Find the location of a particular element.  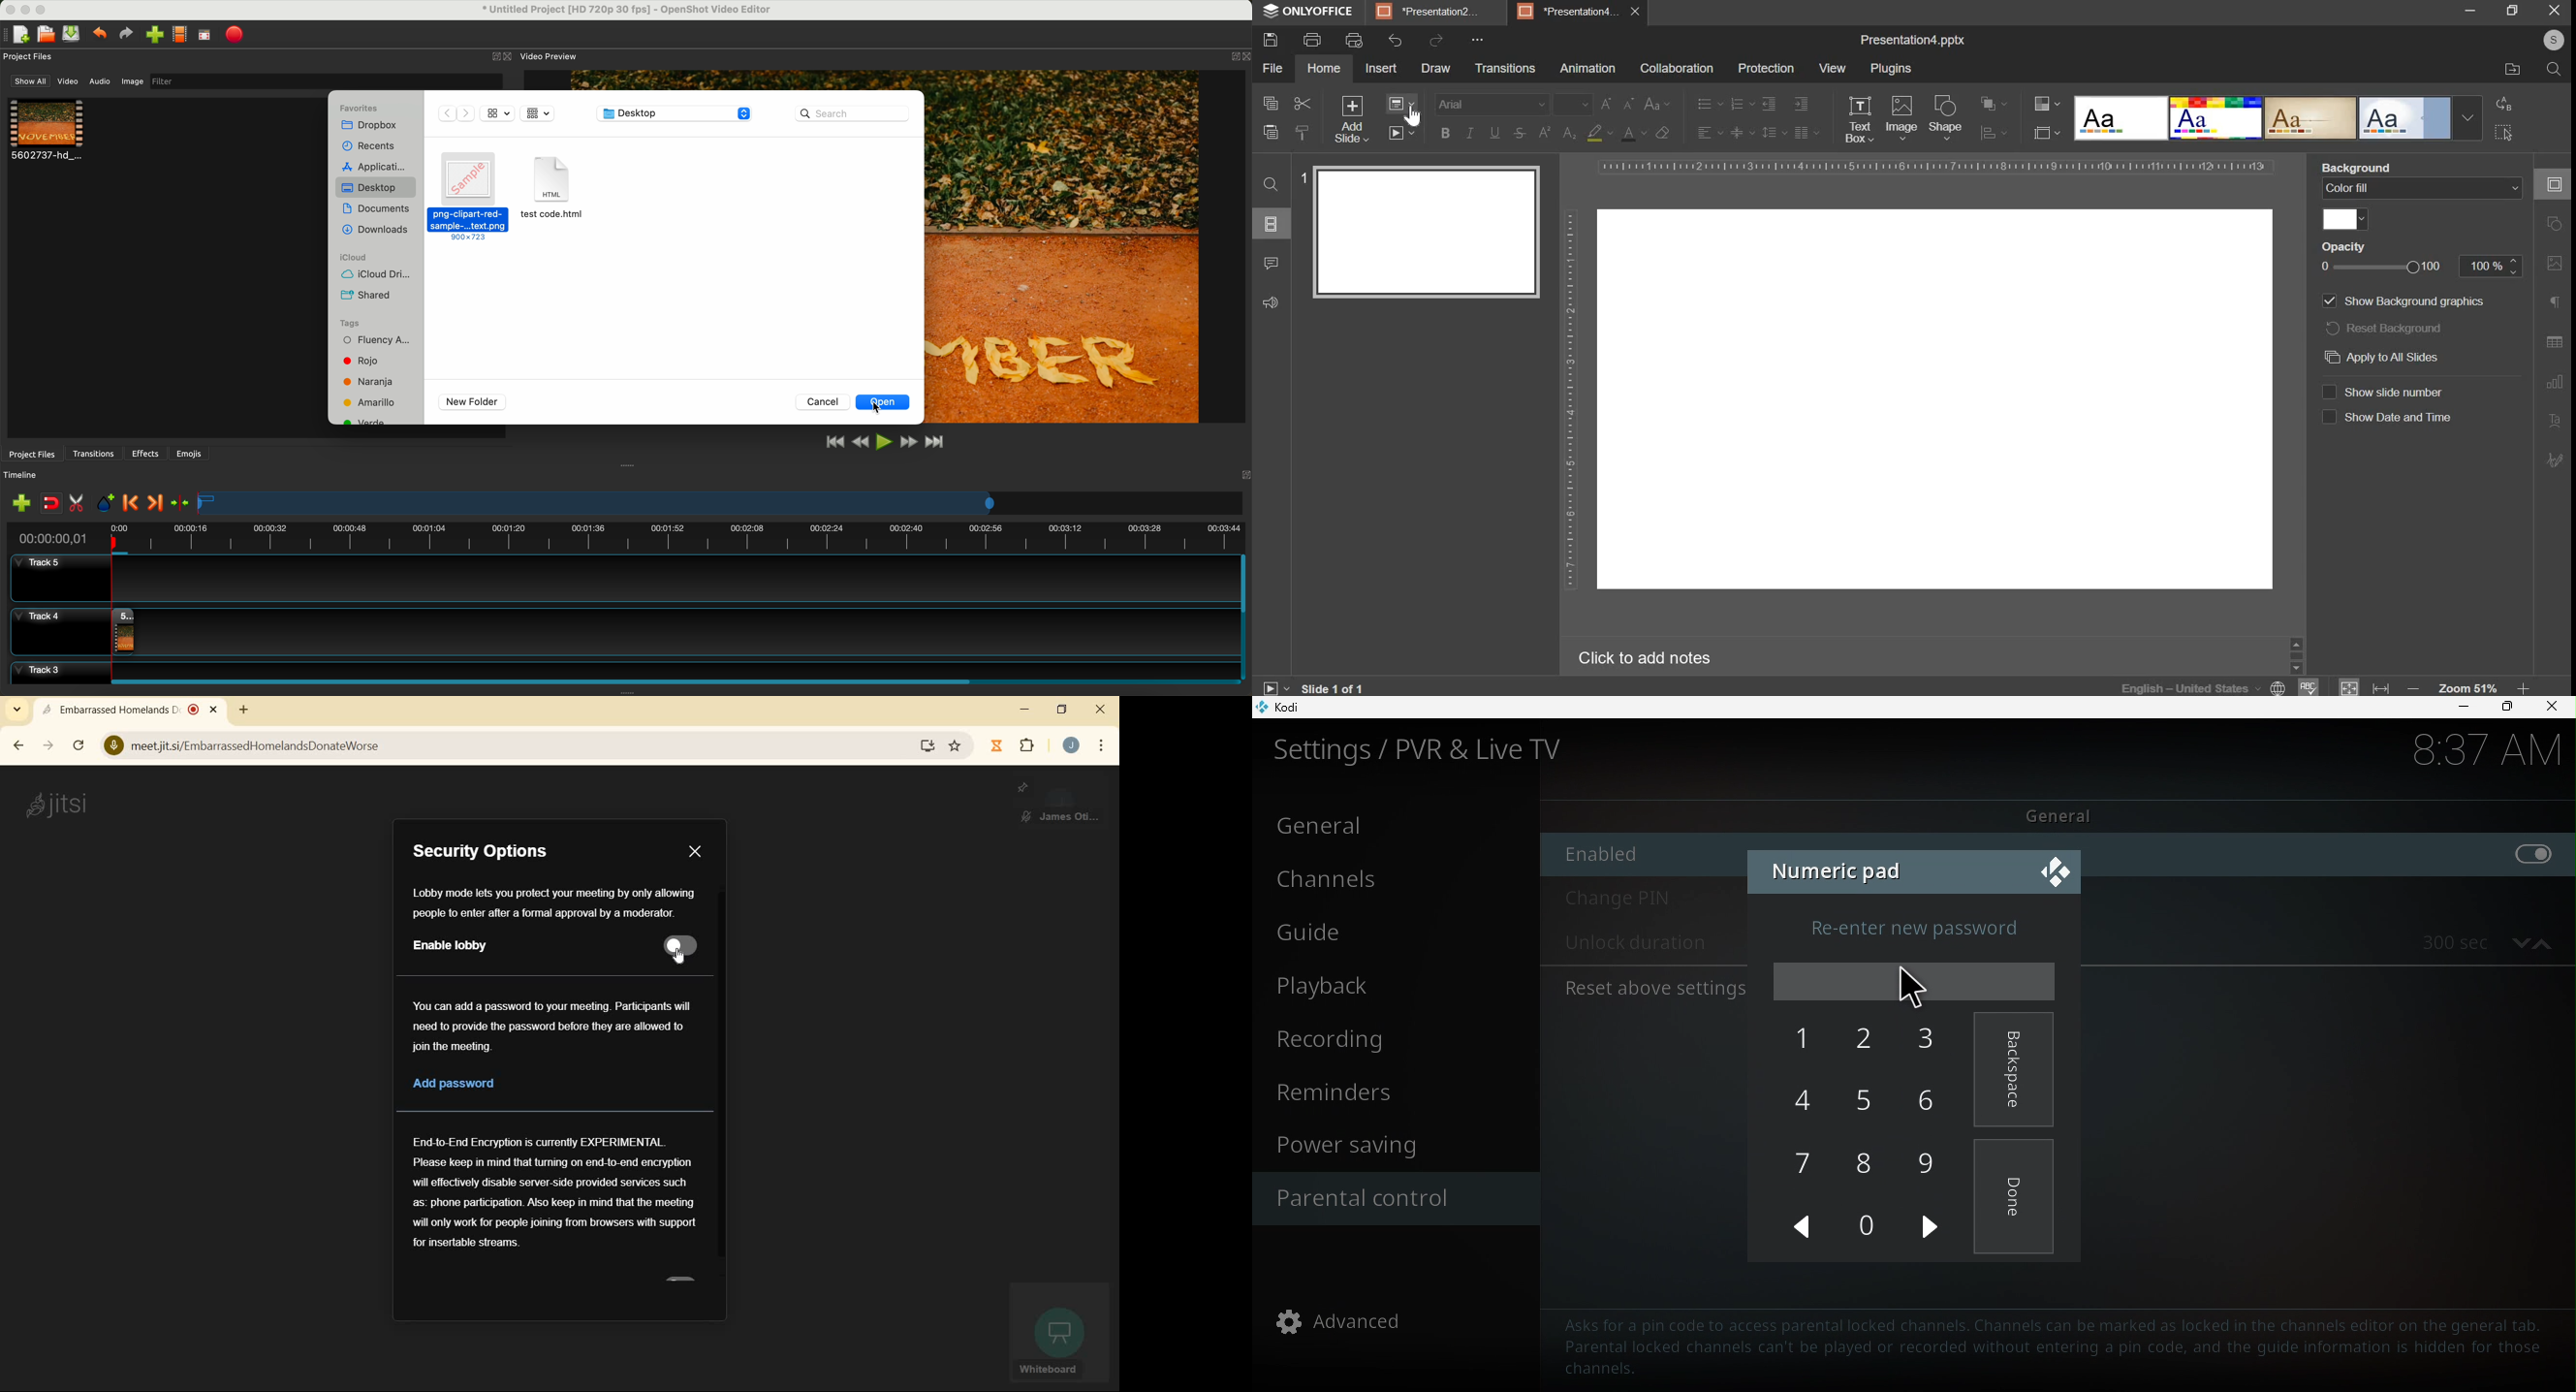

redo is located at coordinates (1436, 41).